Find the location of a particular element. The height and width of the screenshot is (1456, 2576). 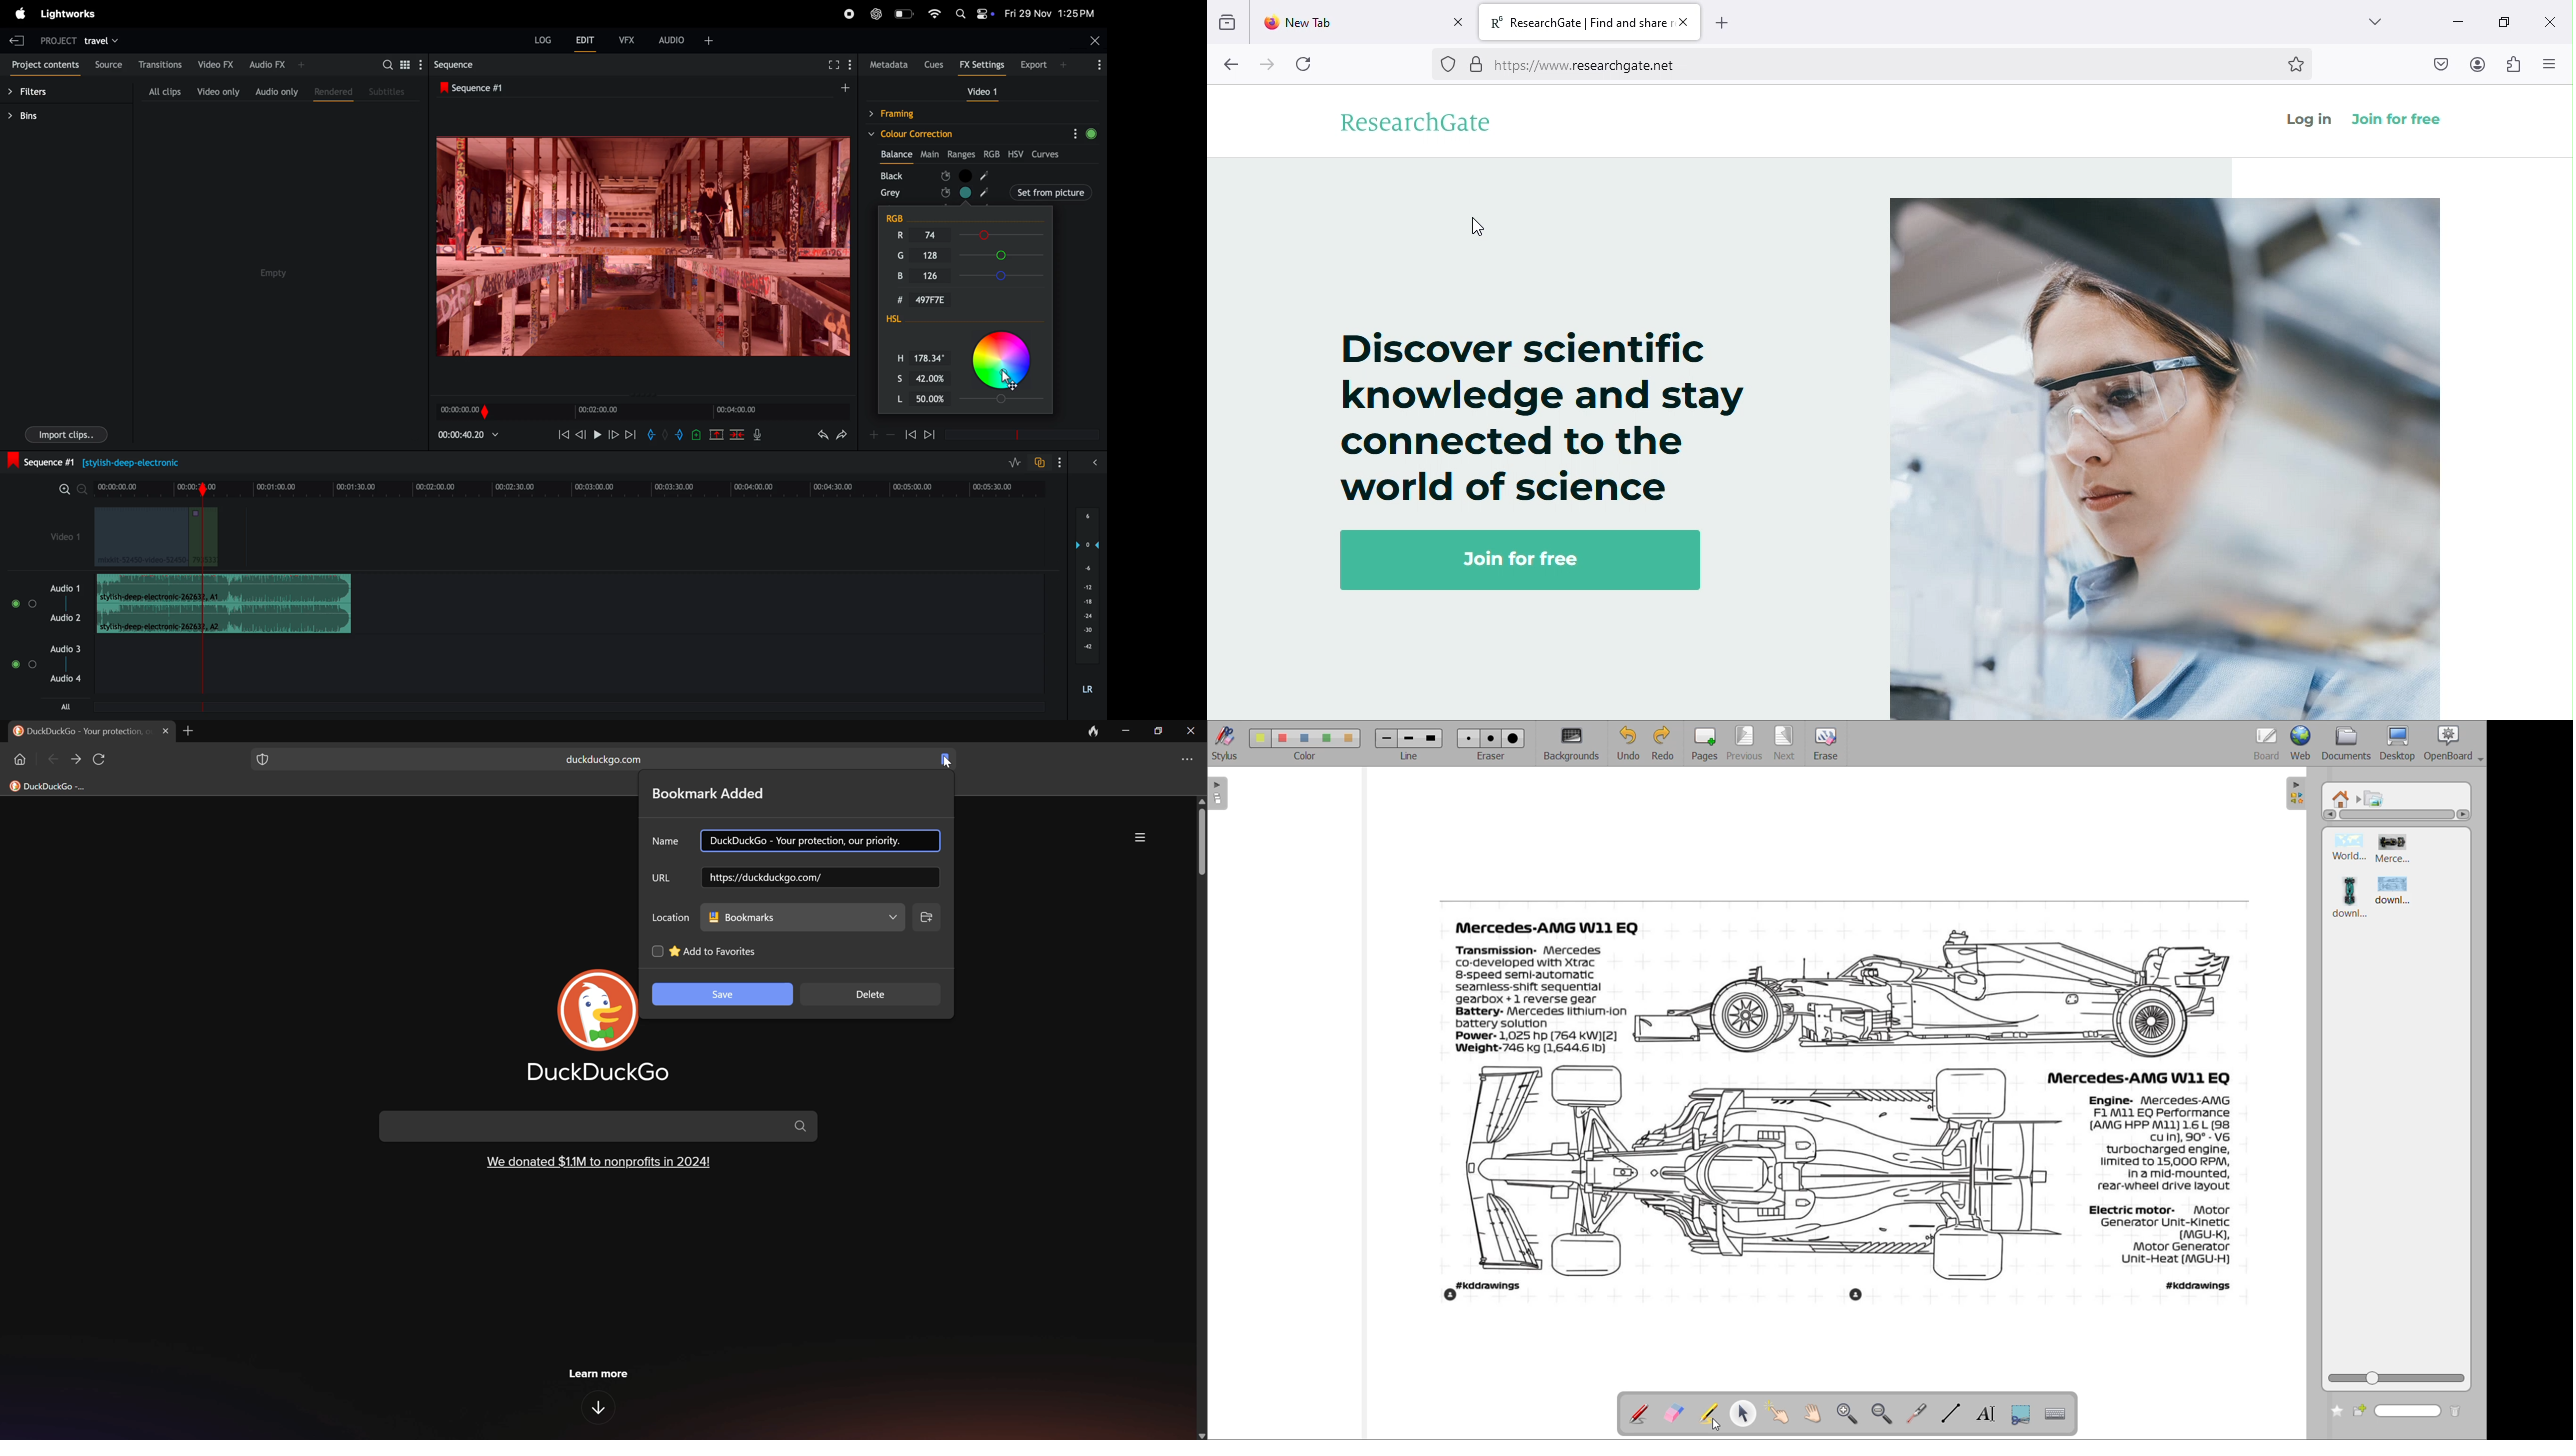

video fx is located at coordinates (215, 64).